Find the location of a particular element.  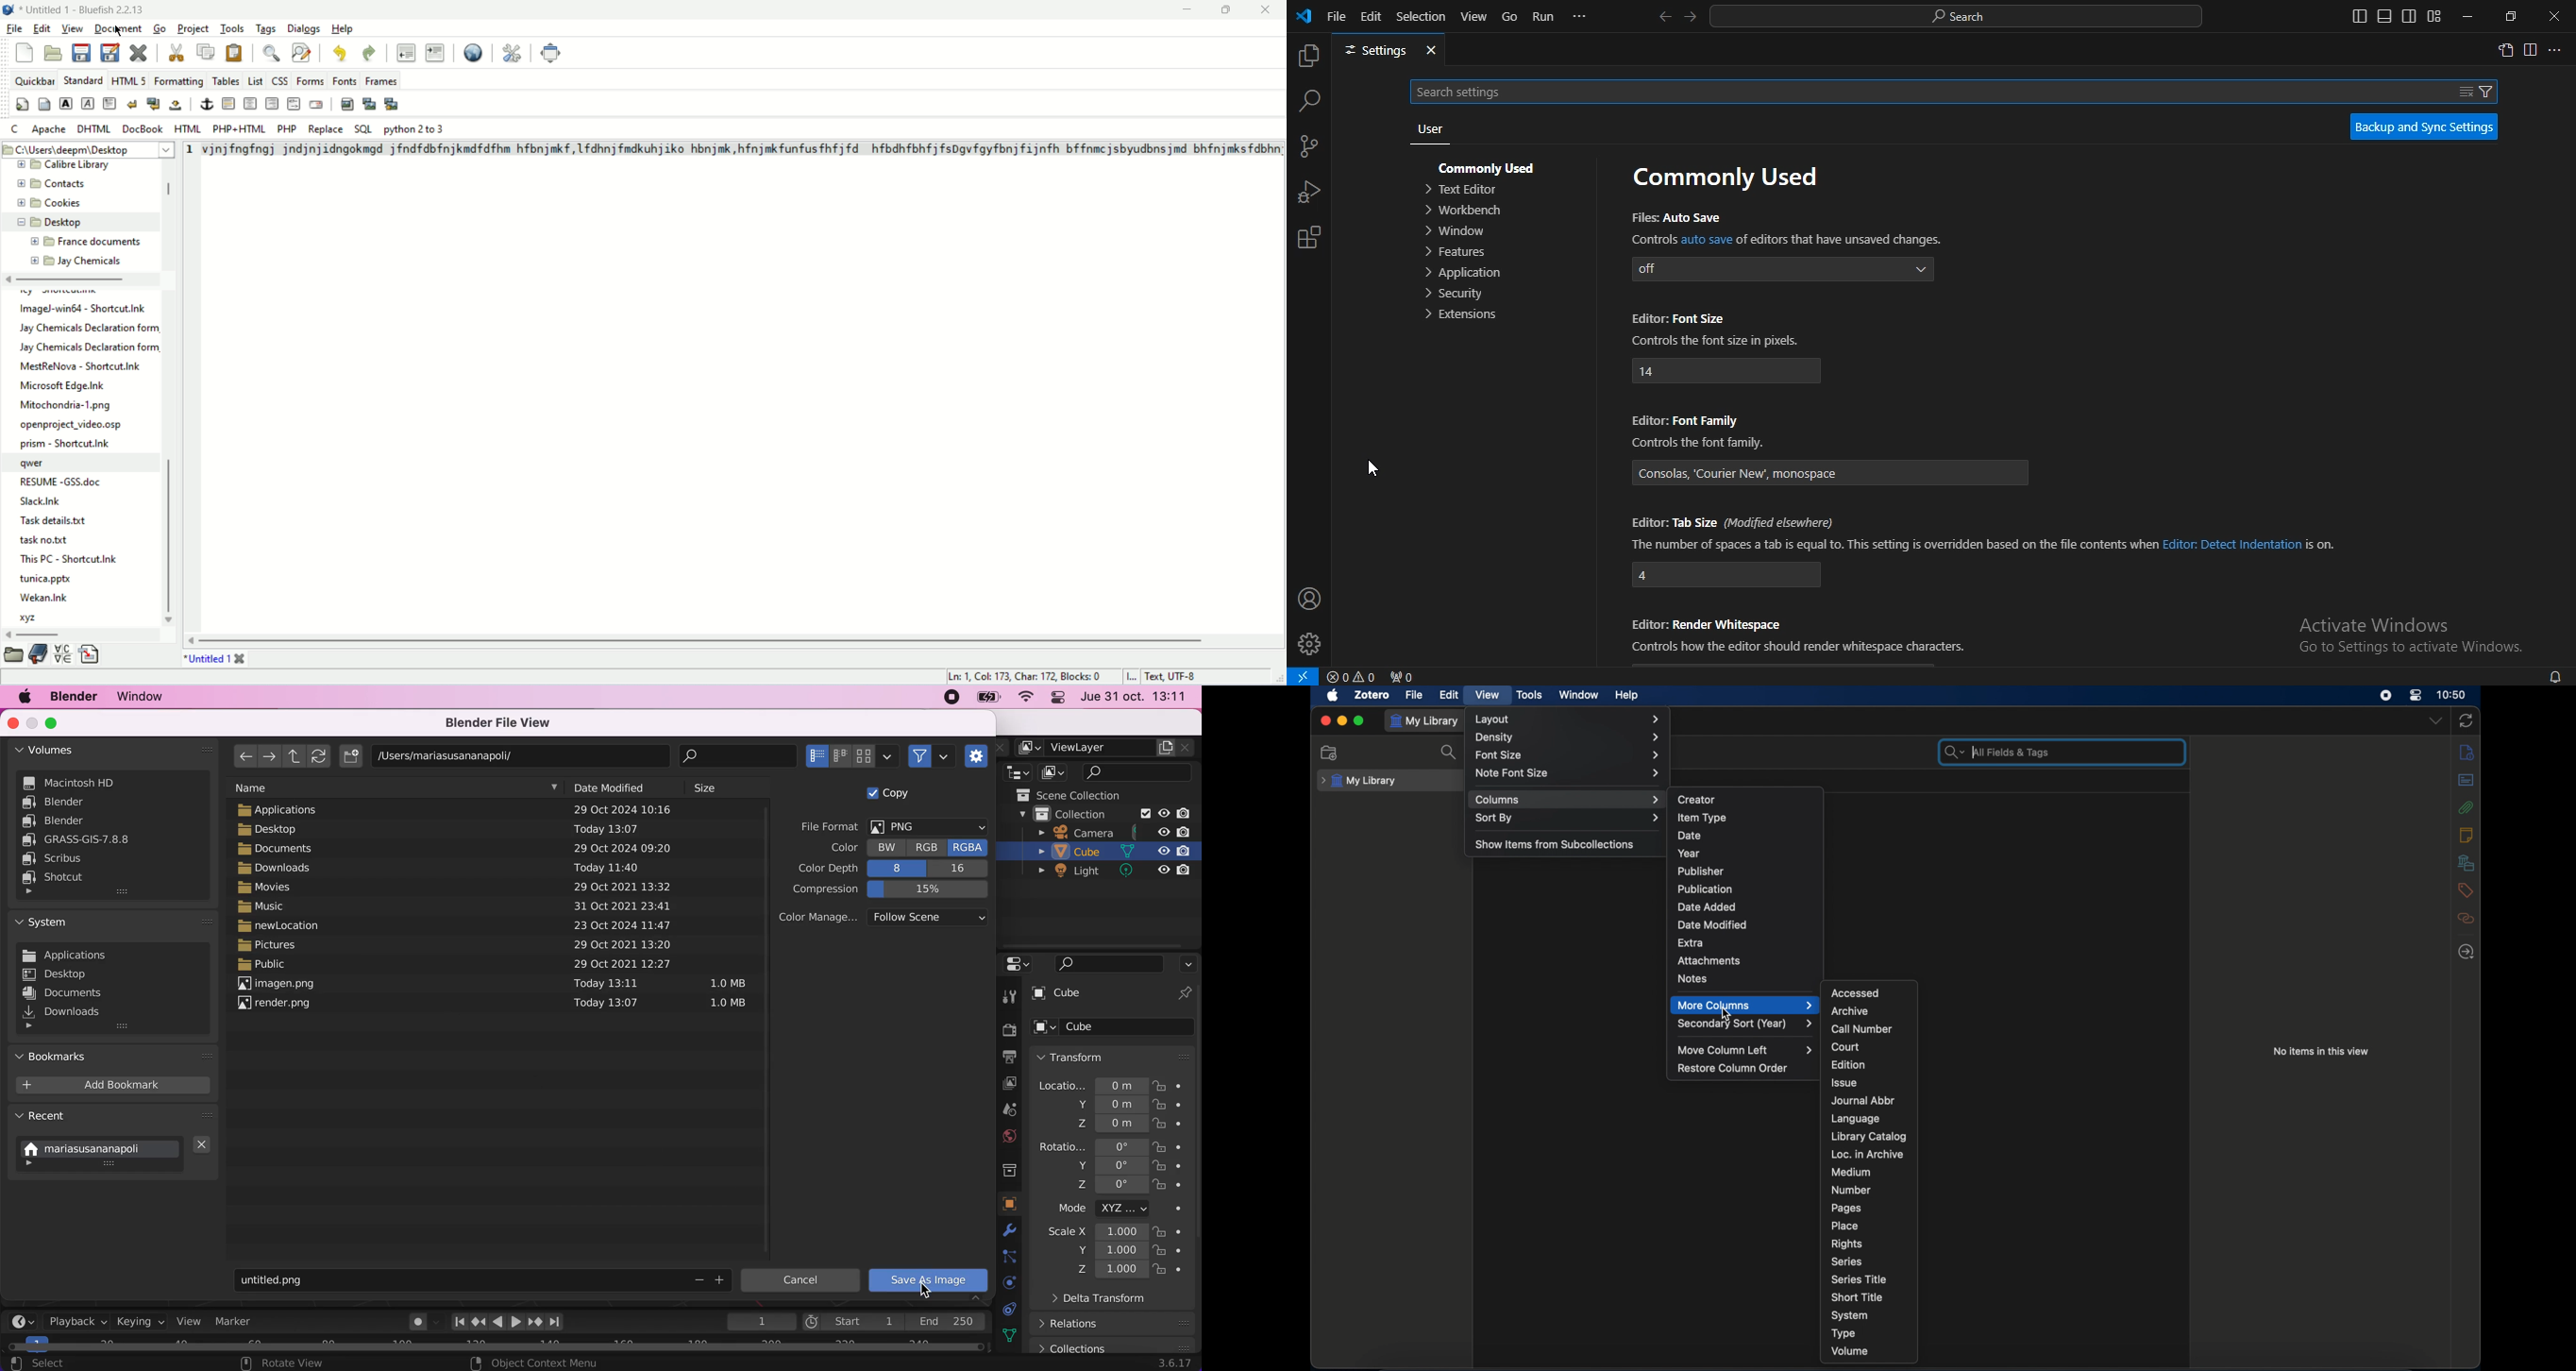

screen recorder is located at coordinates (2386, 696).